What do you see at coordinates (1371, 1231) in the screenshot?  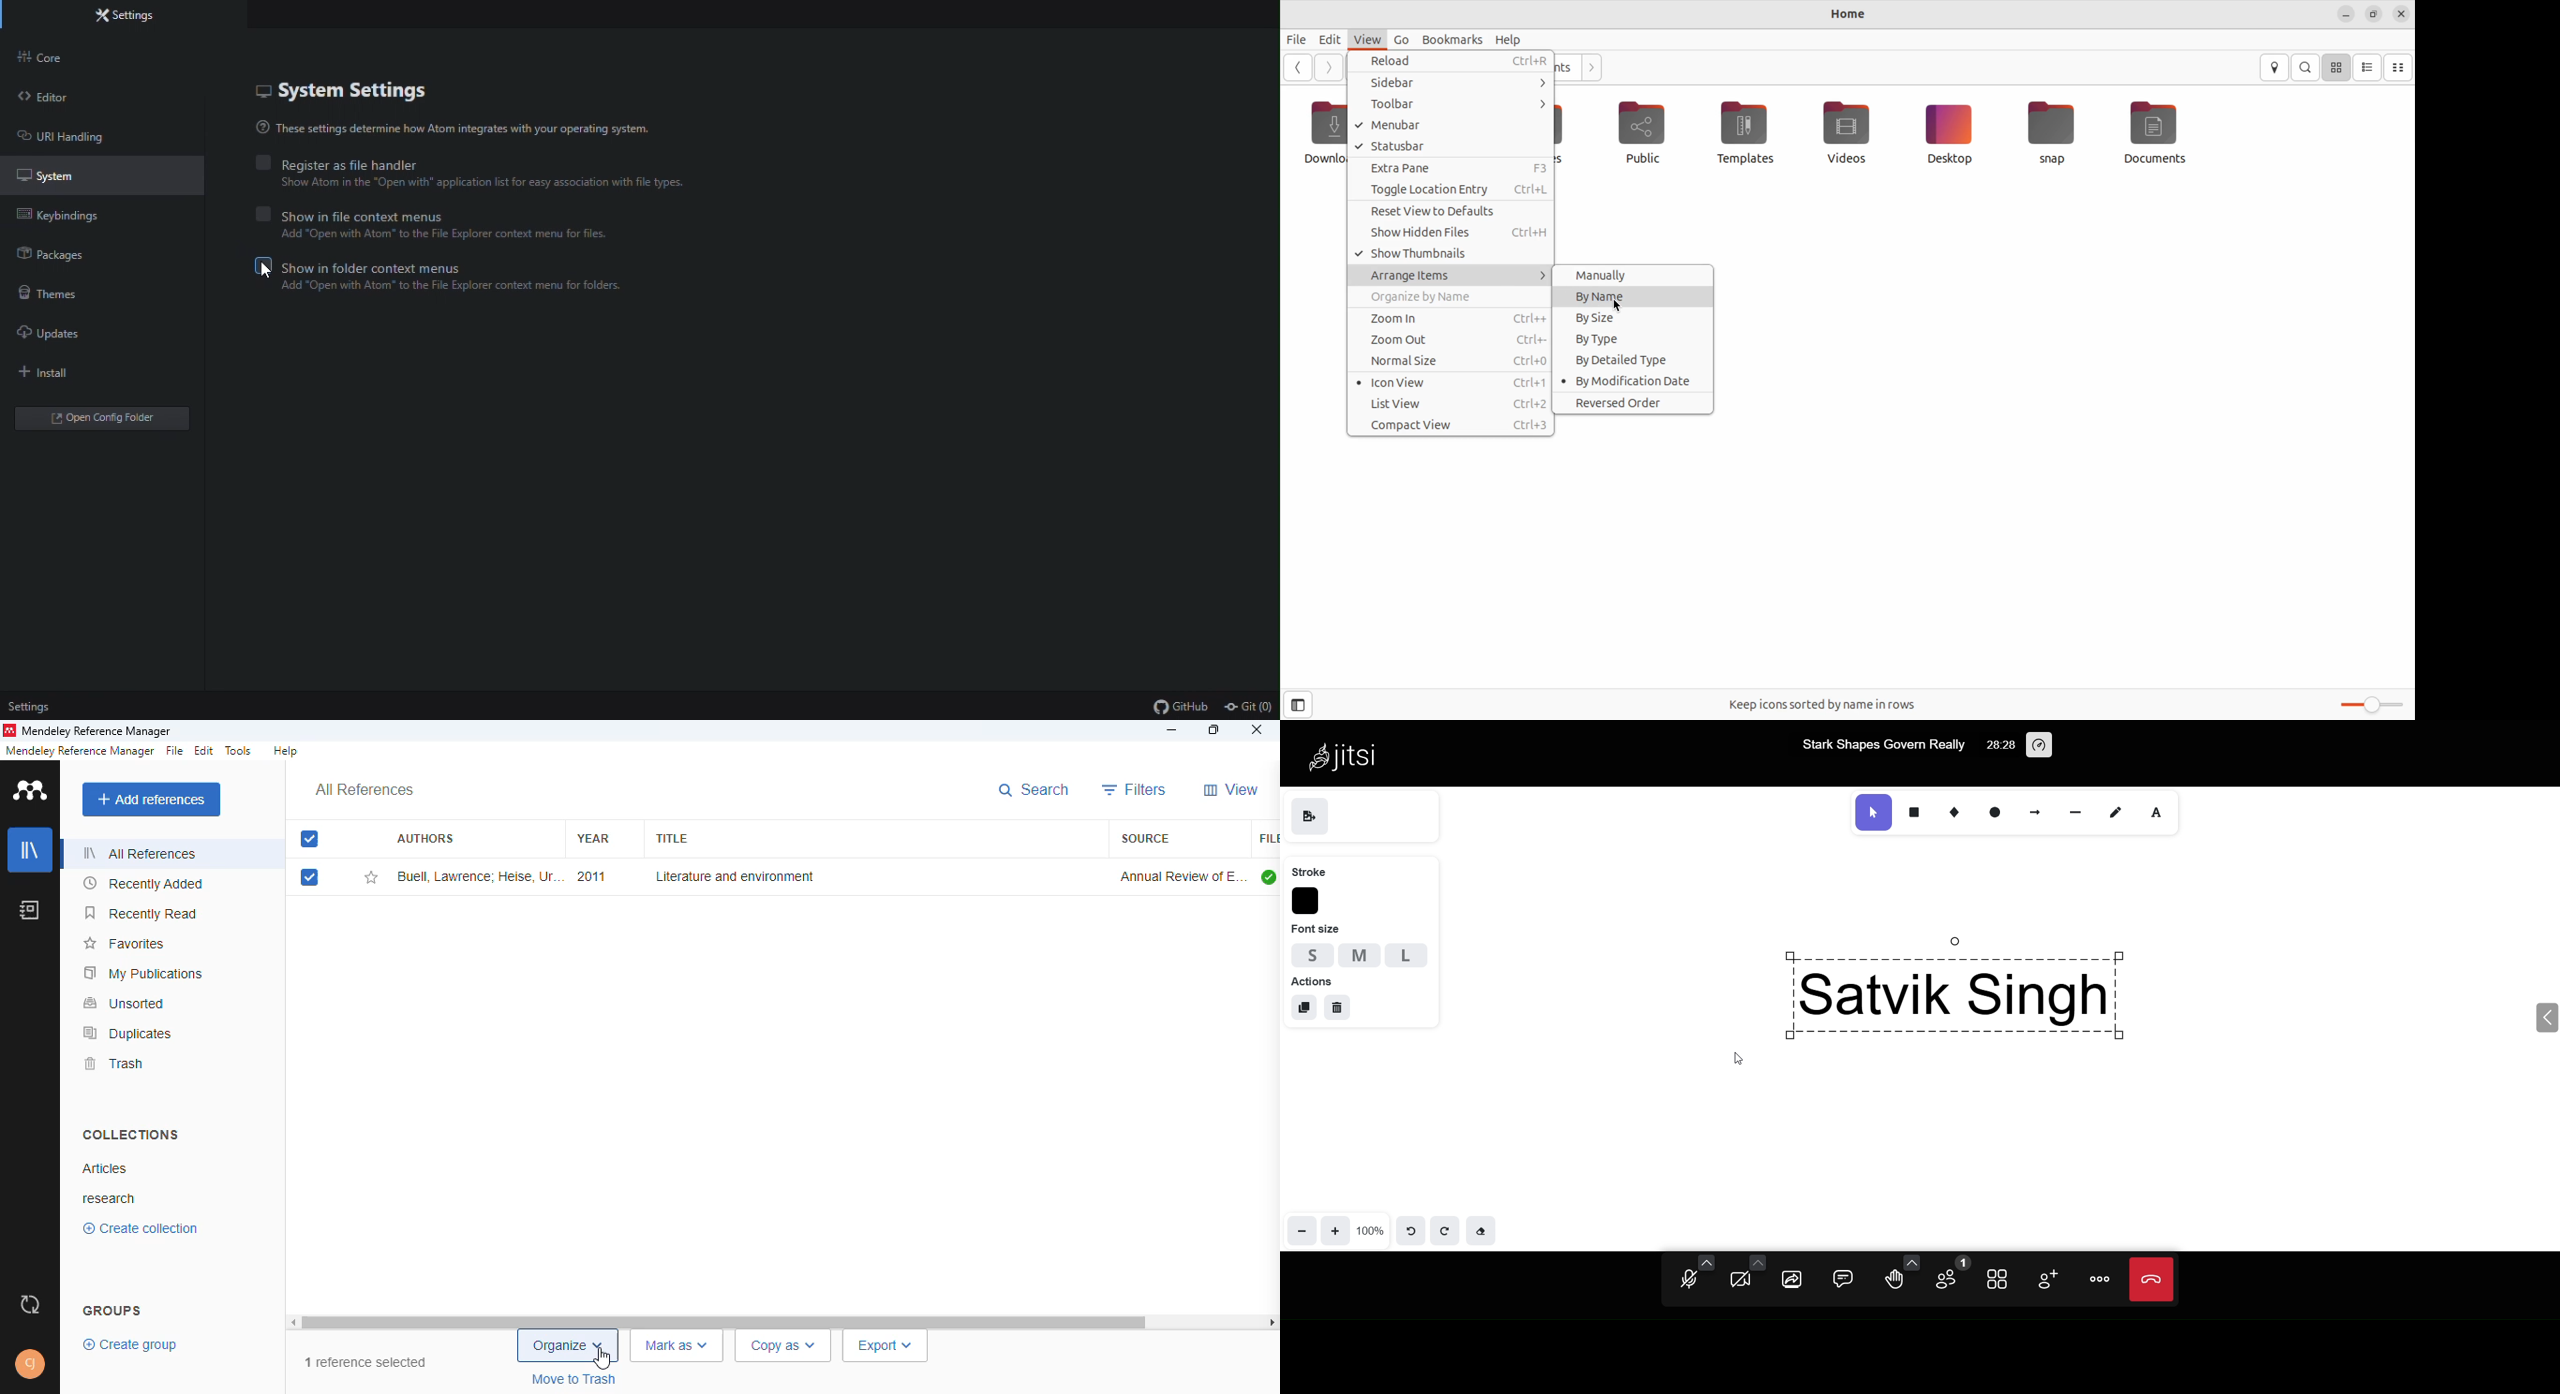 I see `100%` at bounding box center [1371, 1231].